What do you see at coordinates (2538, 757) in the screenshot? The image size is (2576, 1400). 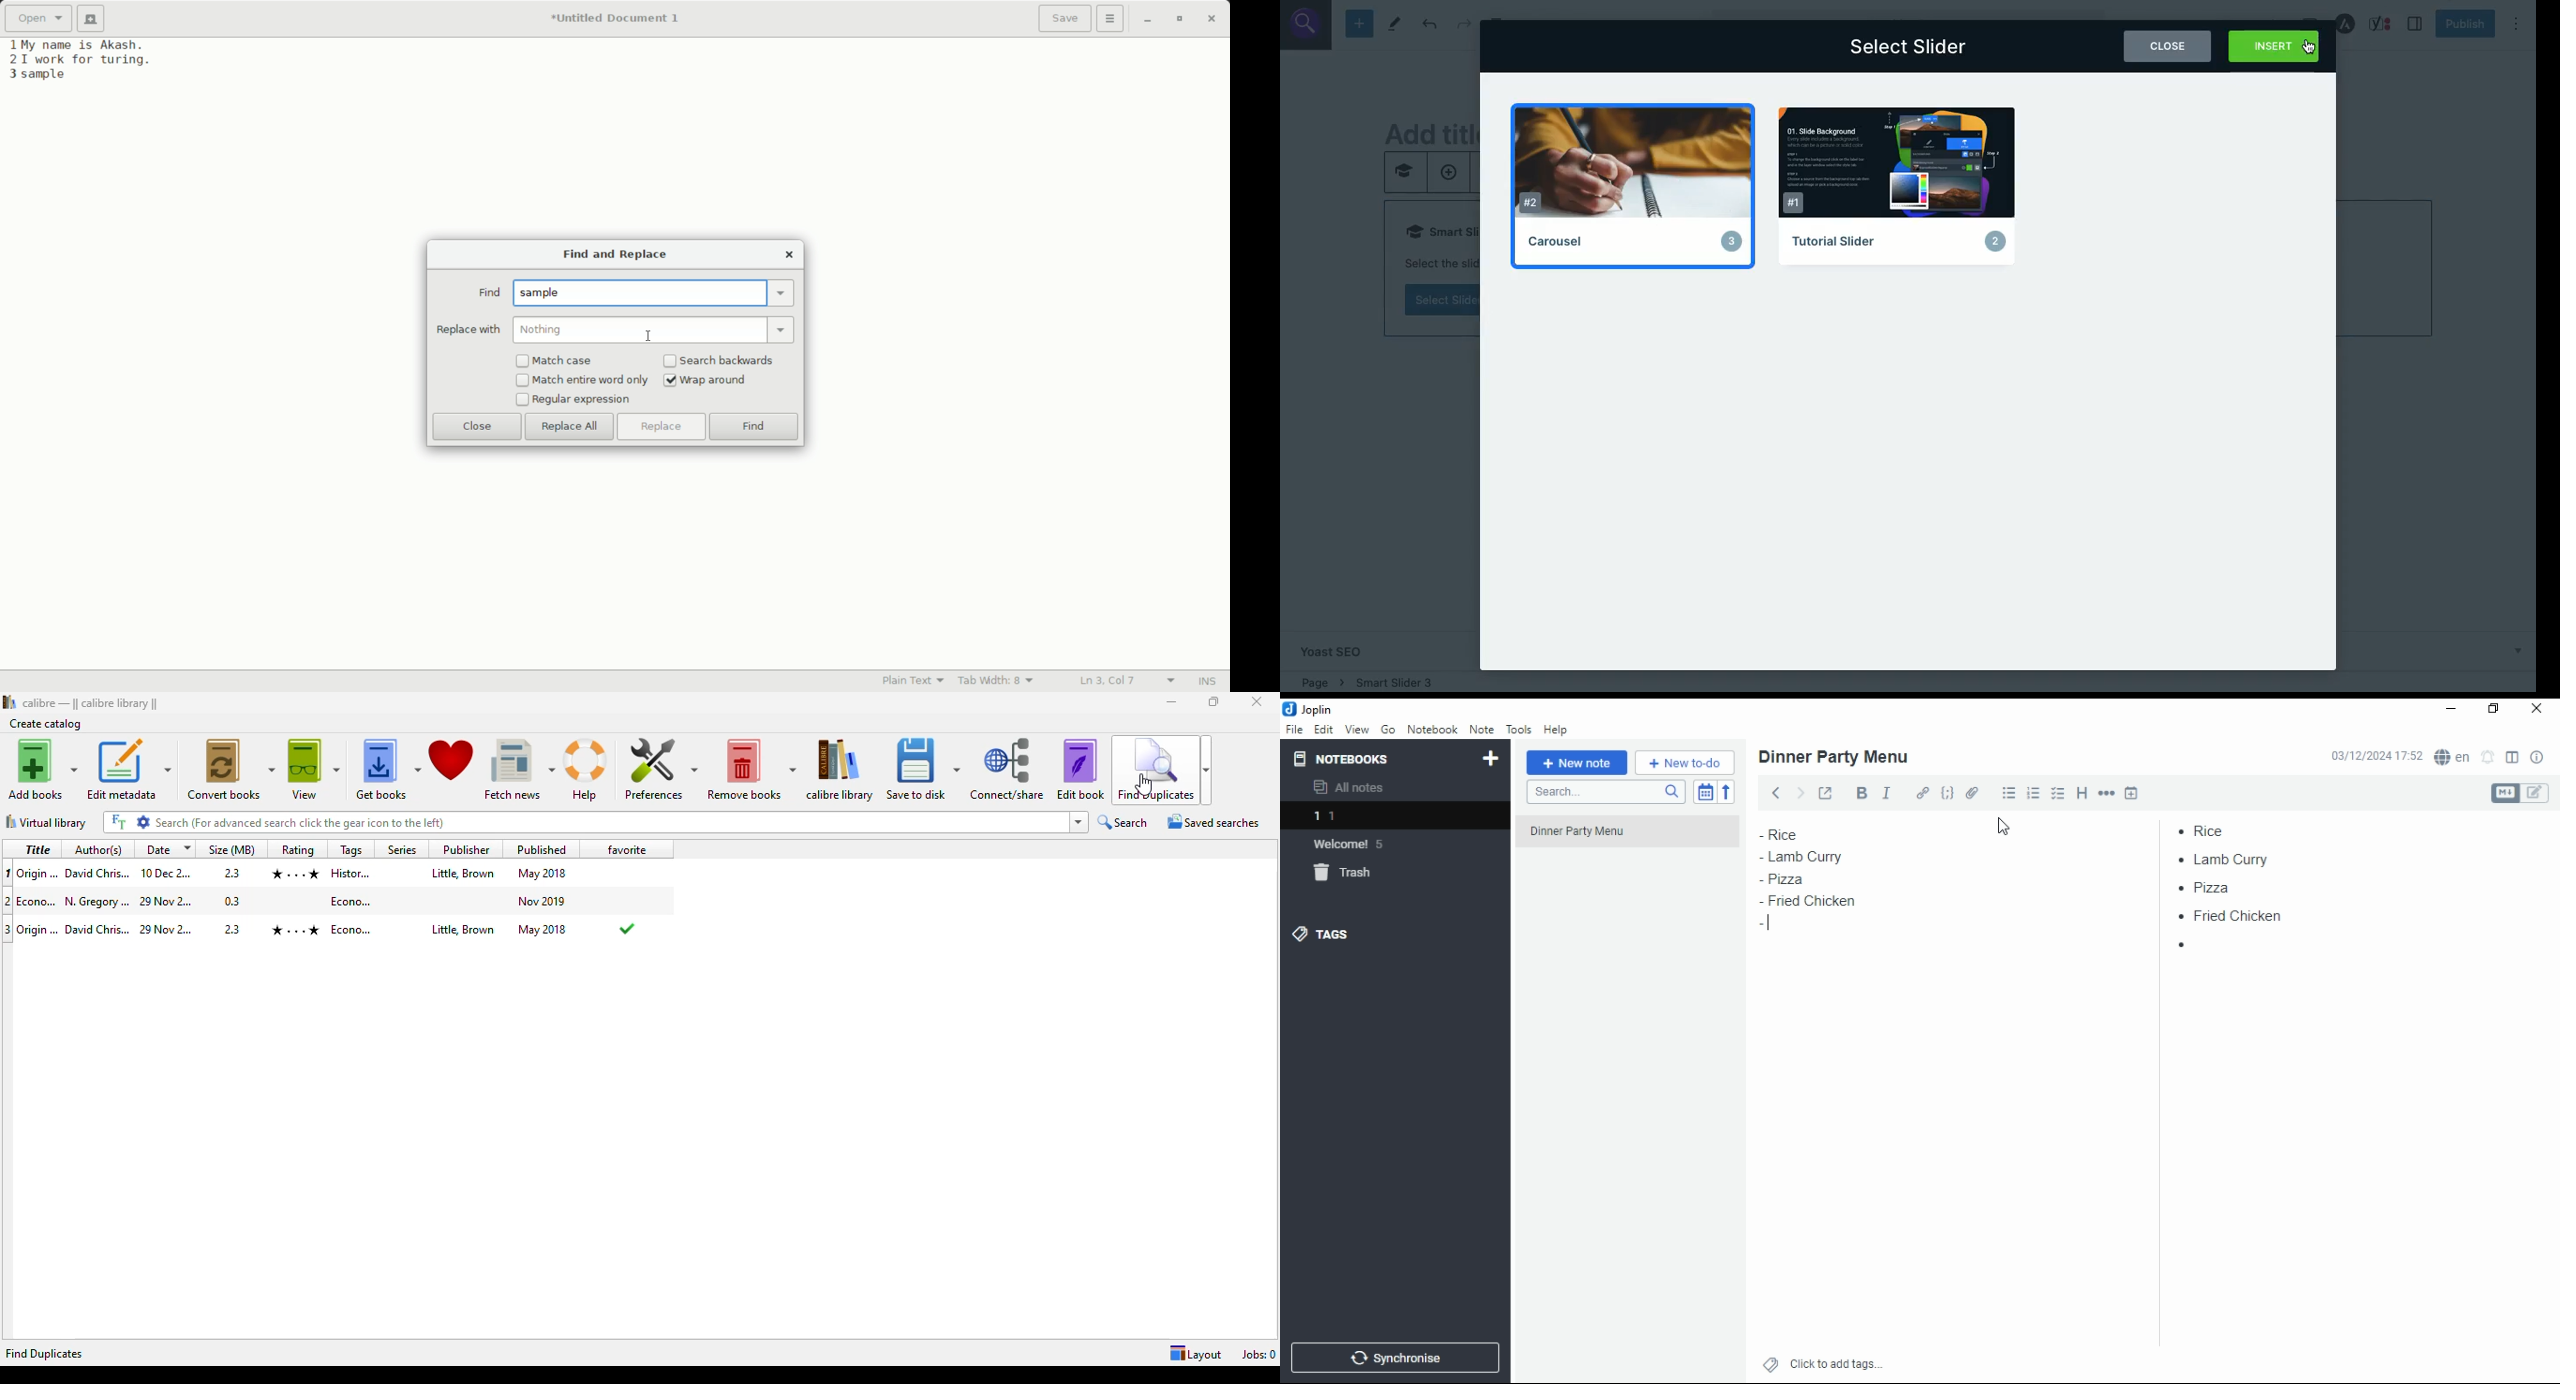 I see `notes properties` at bounding box center [2538, 757].